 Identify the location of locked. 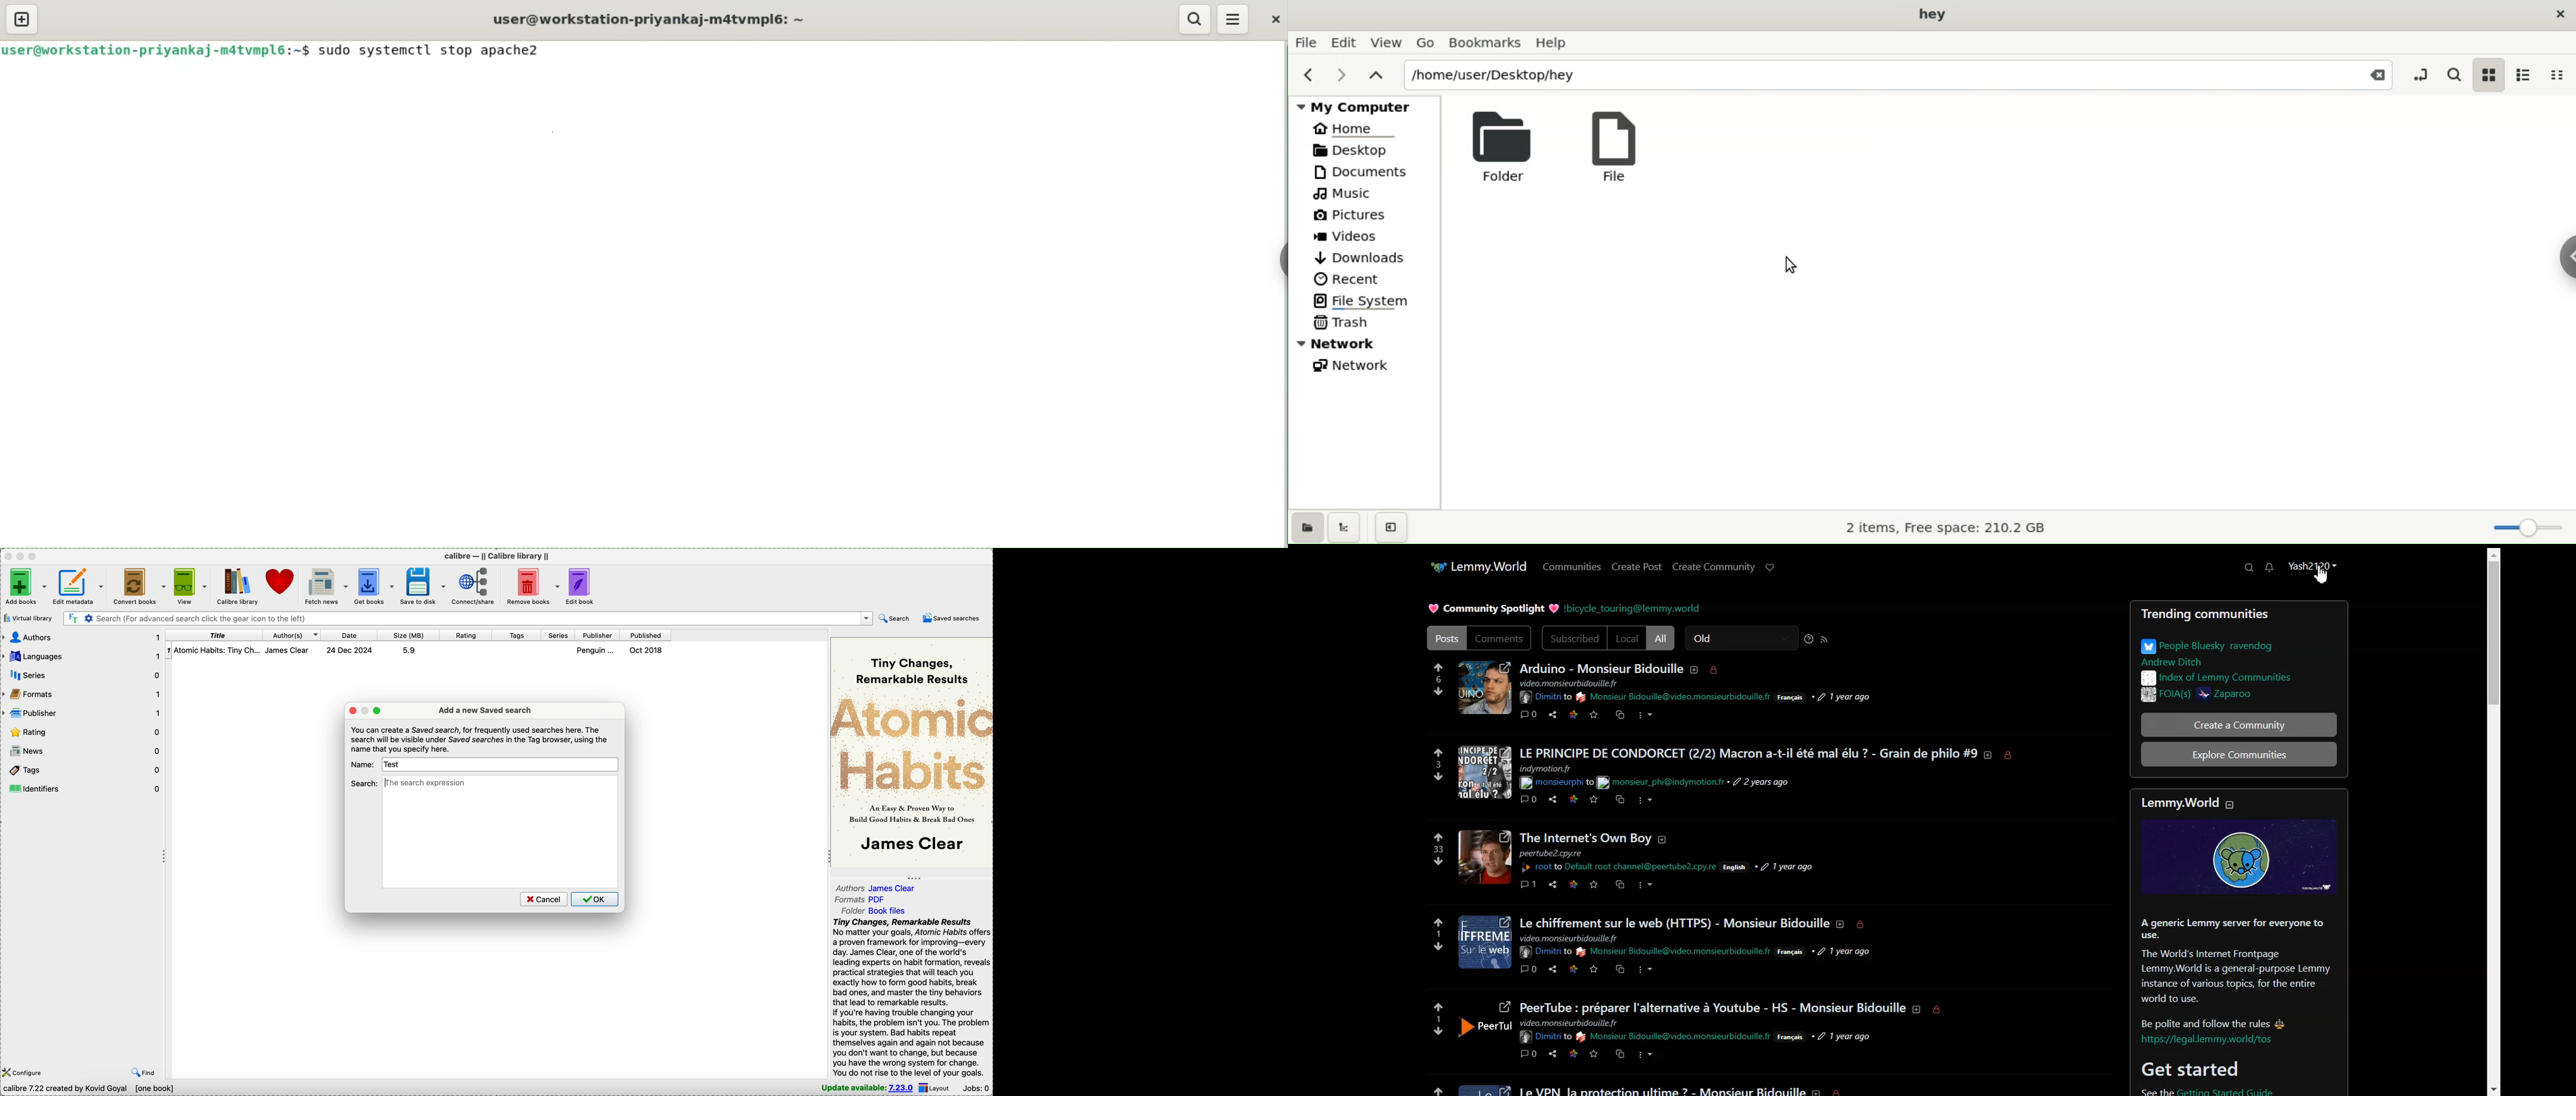
(1843, 1090).